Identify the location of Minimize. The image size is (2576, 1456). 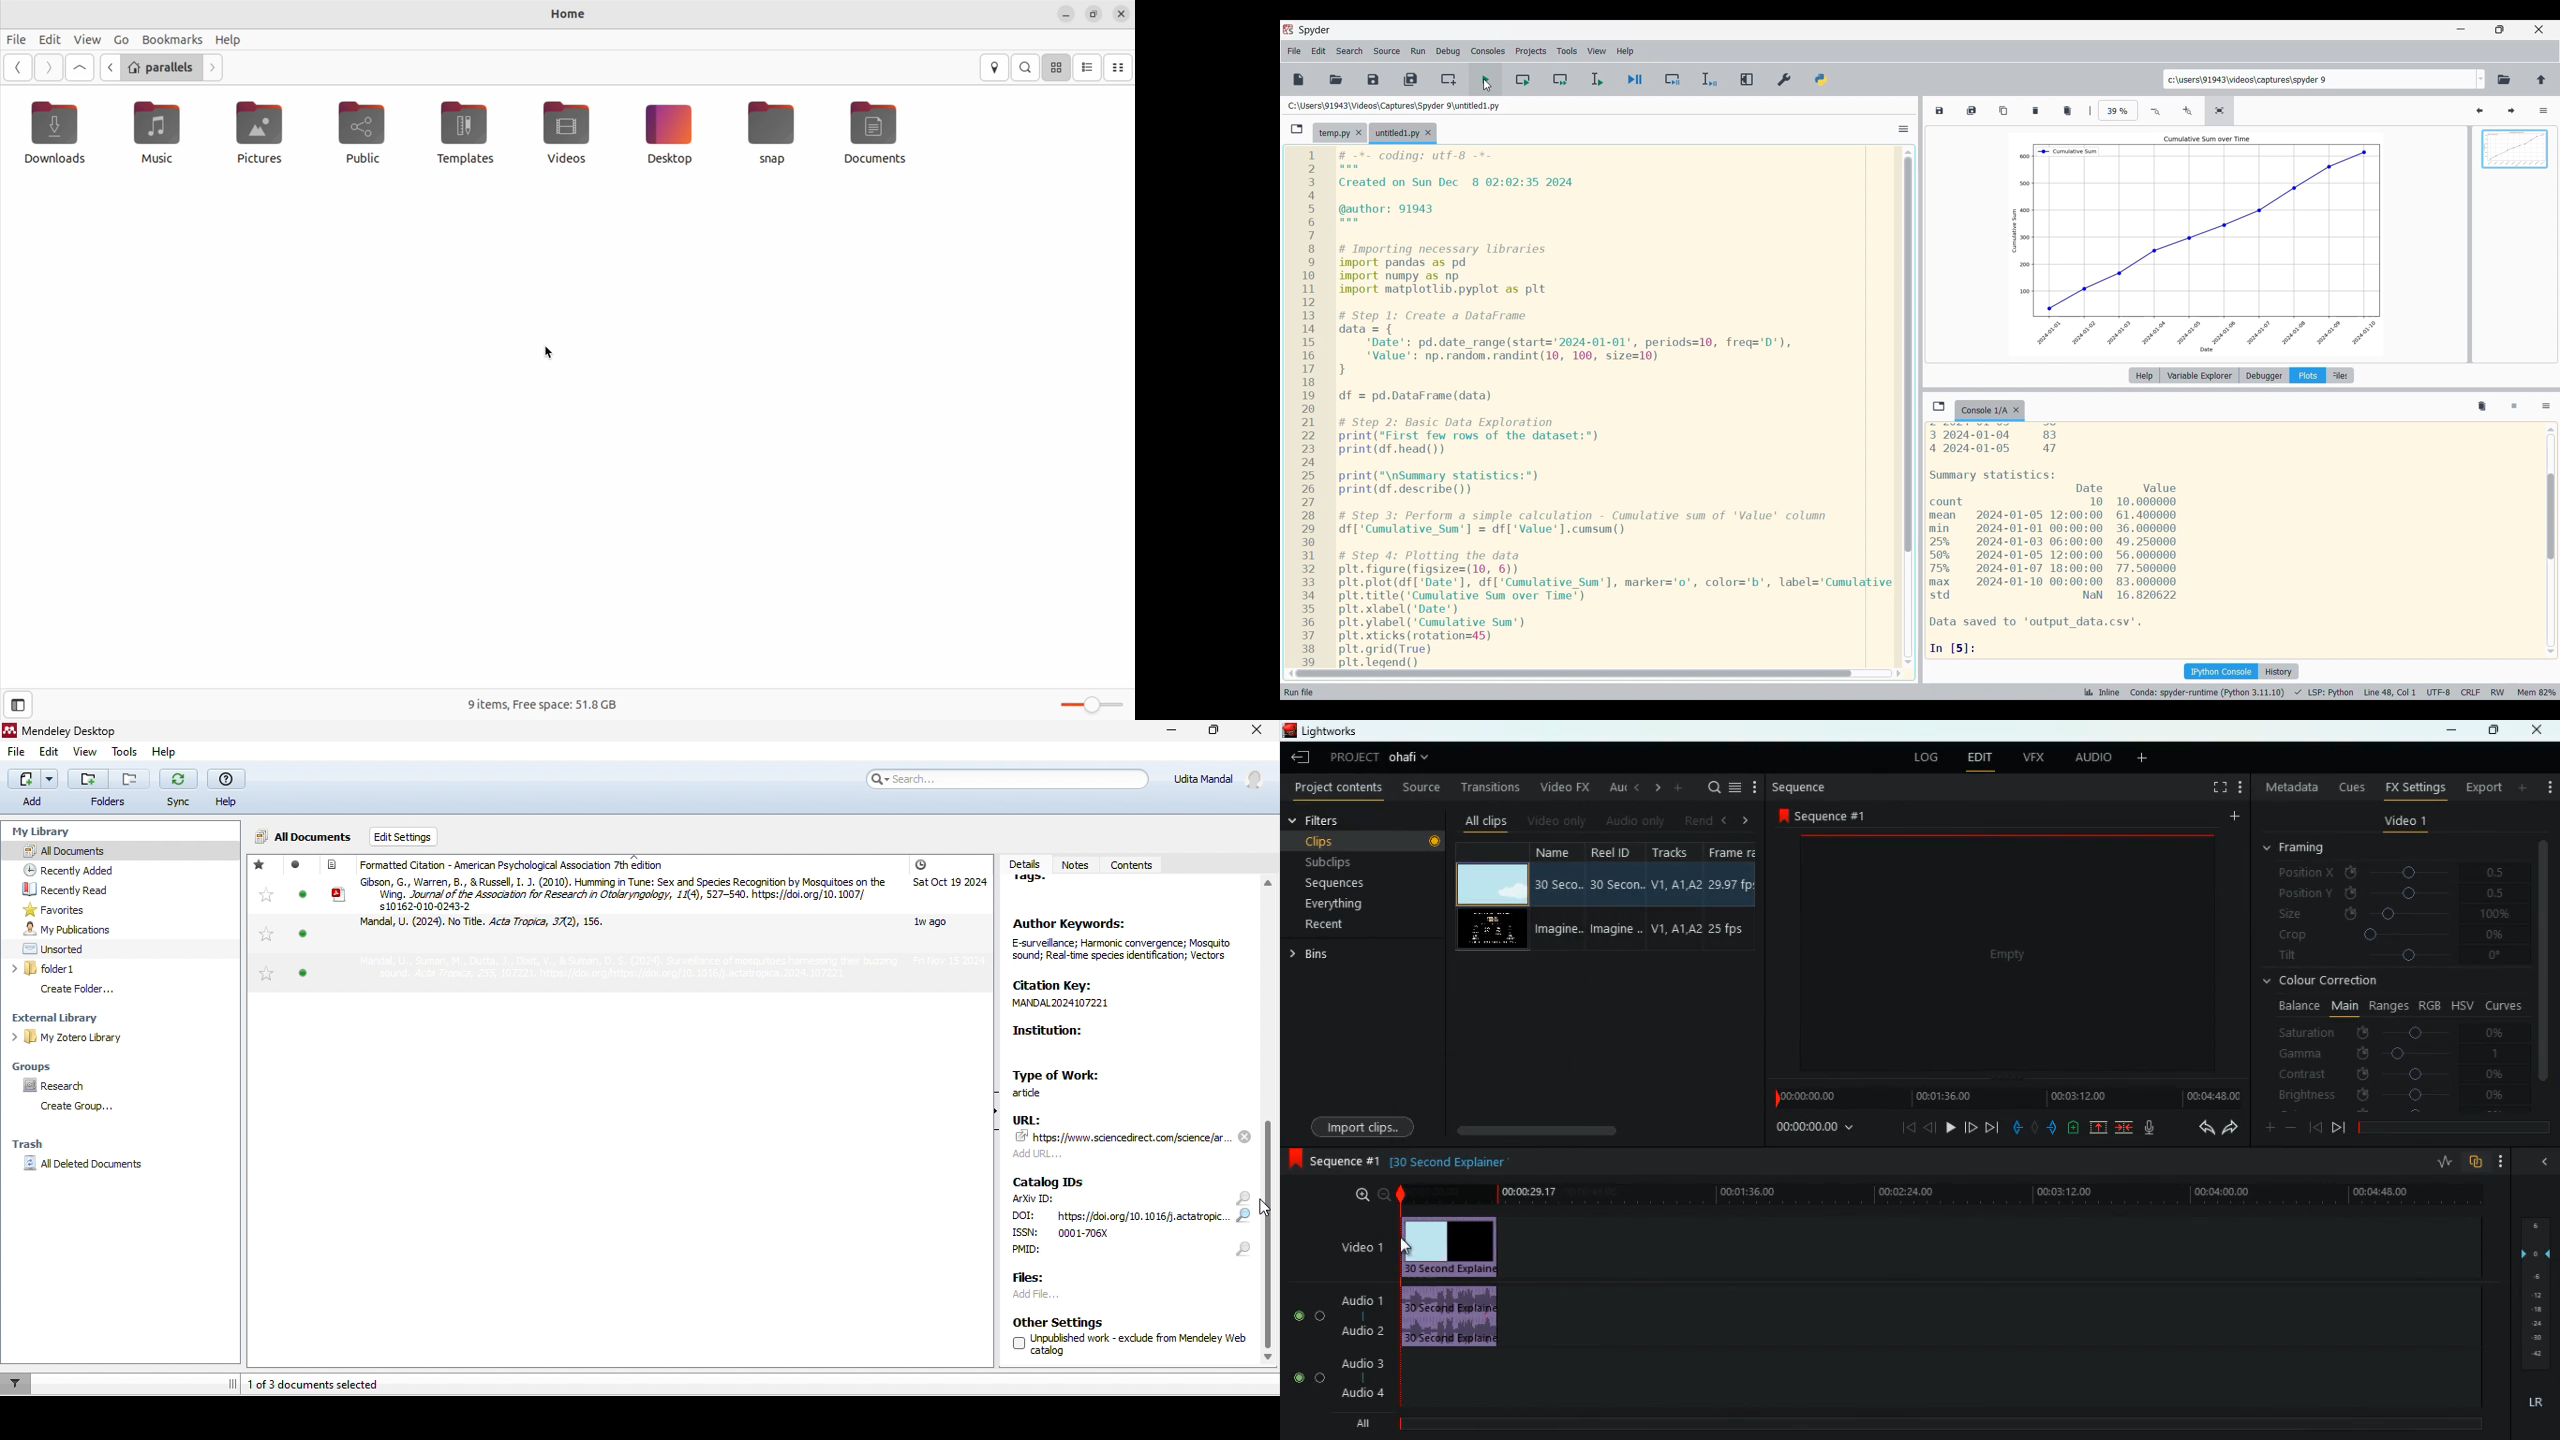
(2461, 30).